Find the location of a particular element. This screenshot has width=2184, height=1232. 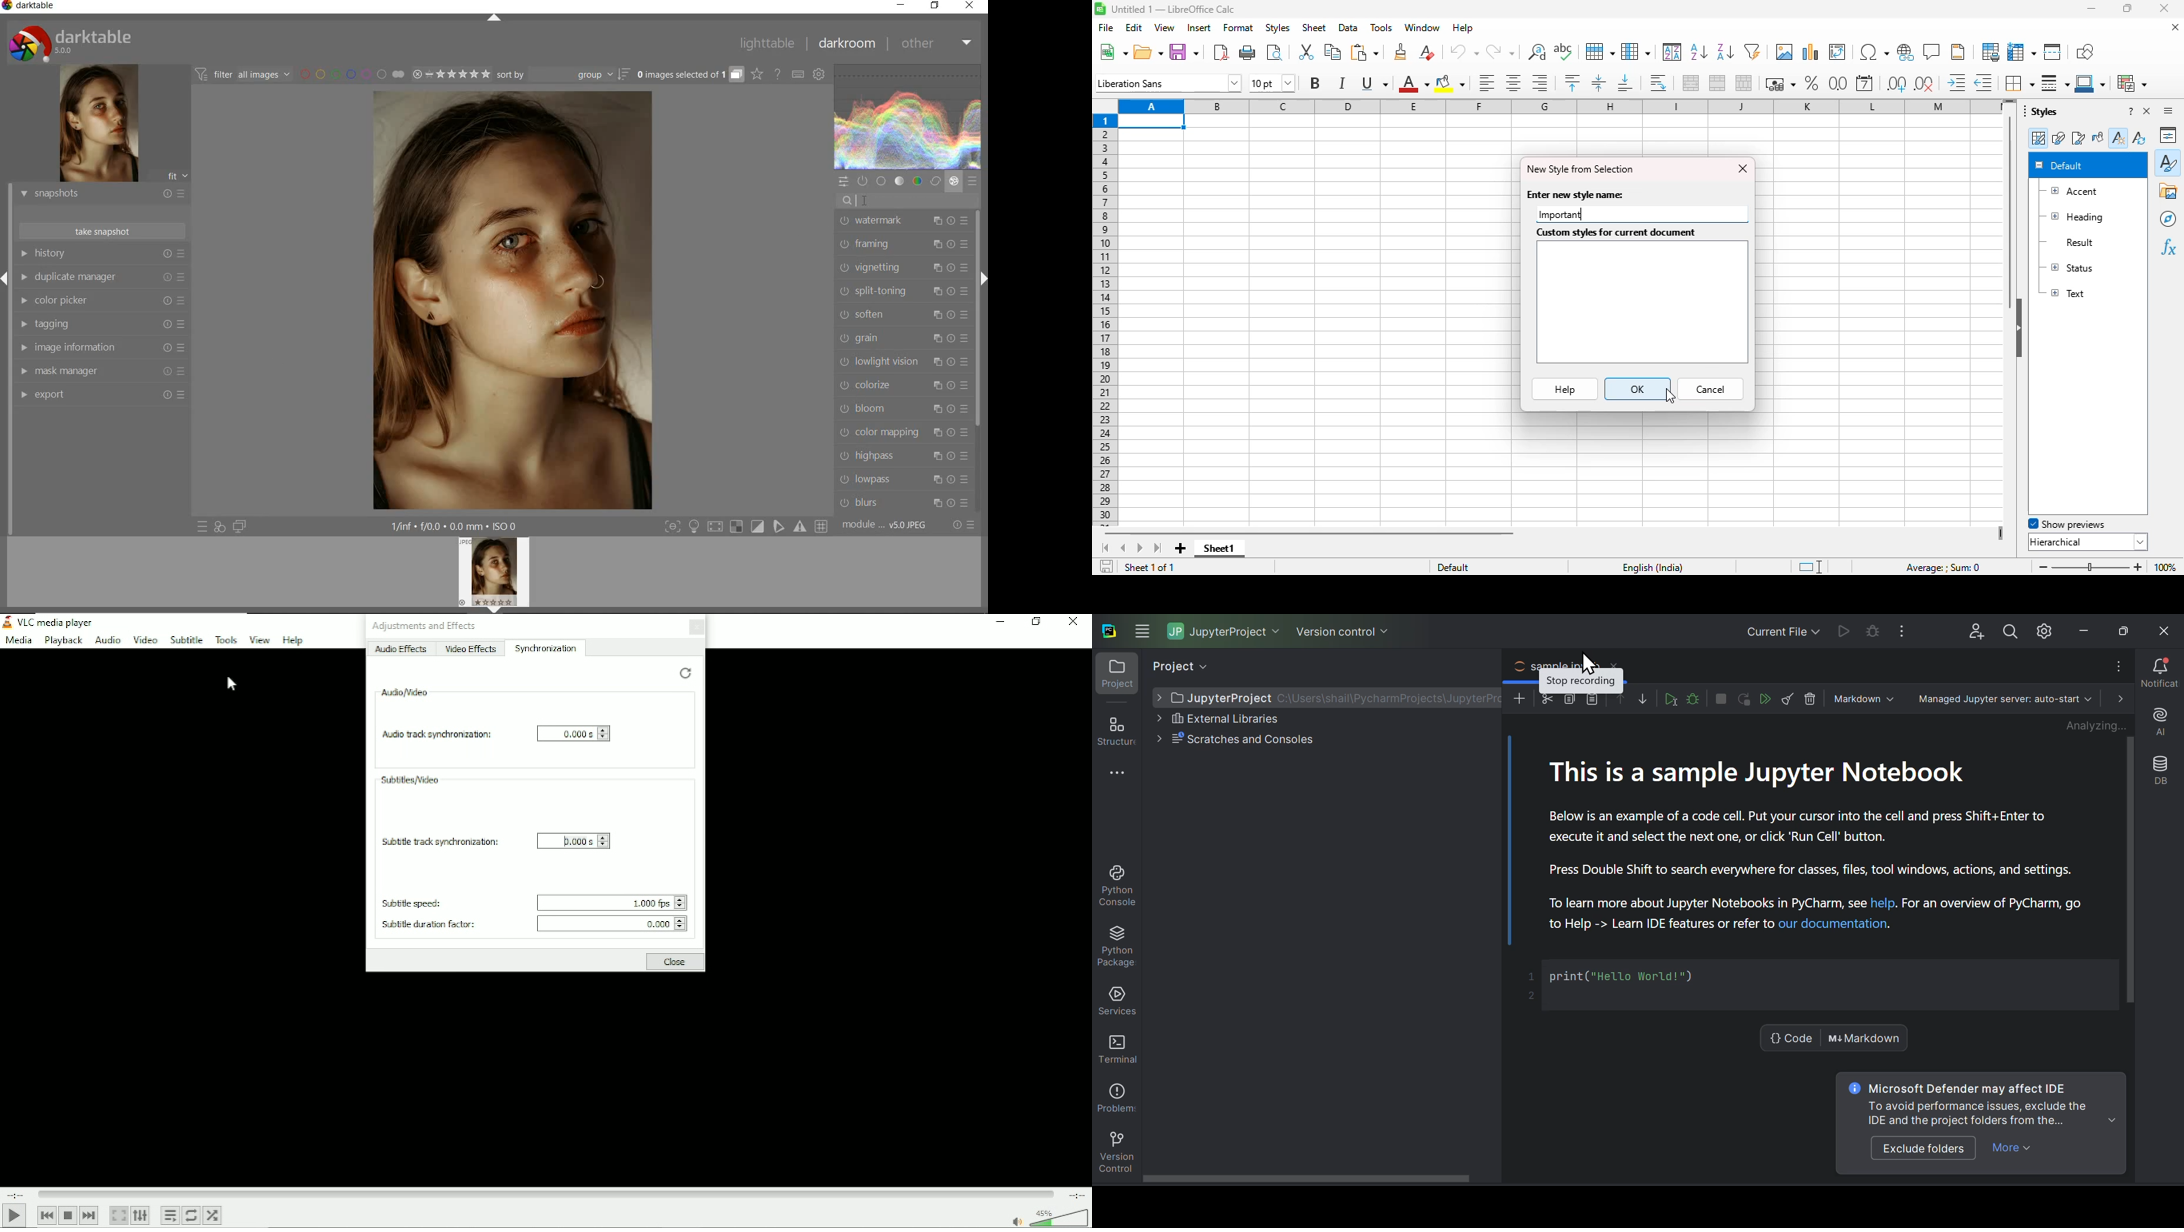

Next is located at coordinates (90, 1216).